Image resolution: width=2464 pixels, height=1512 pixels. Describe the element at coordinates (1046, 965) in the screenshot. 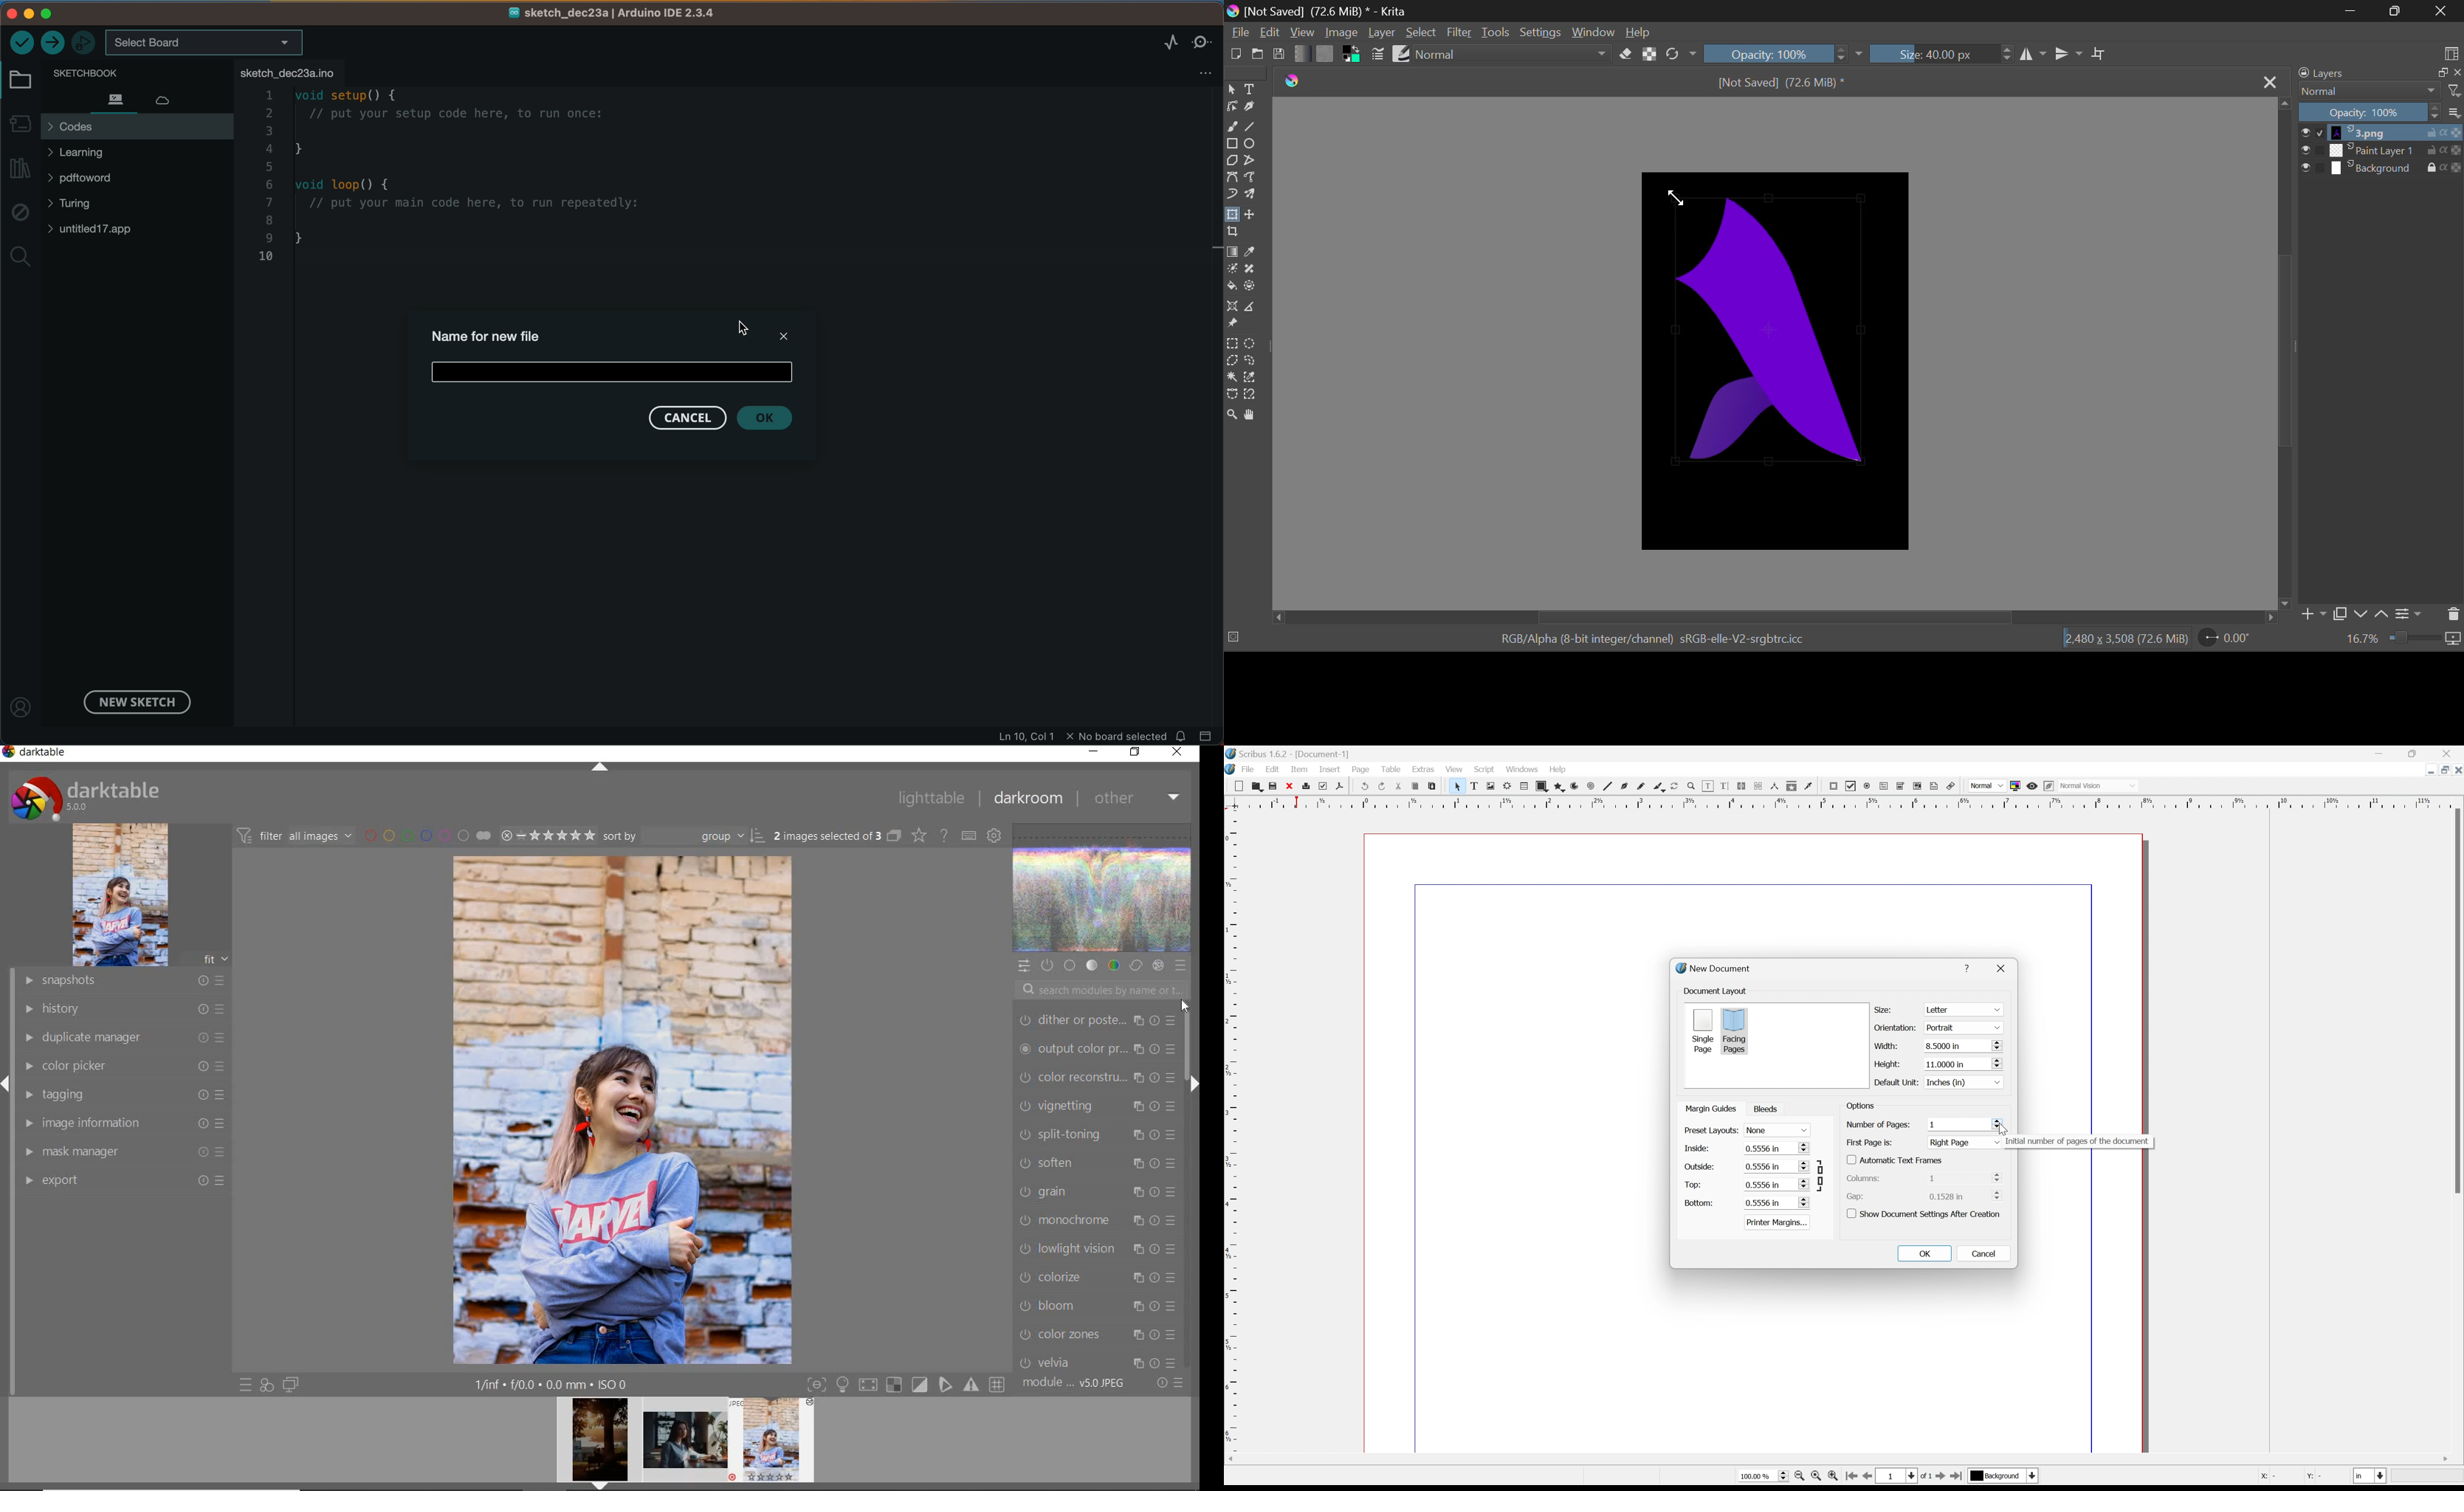

I see `show only active module` at that location.